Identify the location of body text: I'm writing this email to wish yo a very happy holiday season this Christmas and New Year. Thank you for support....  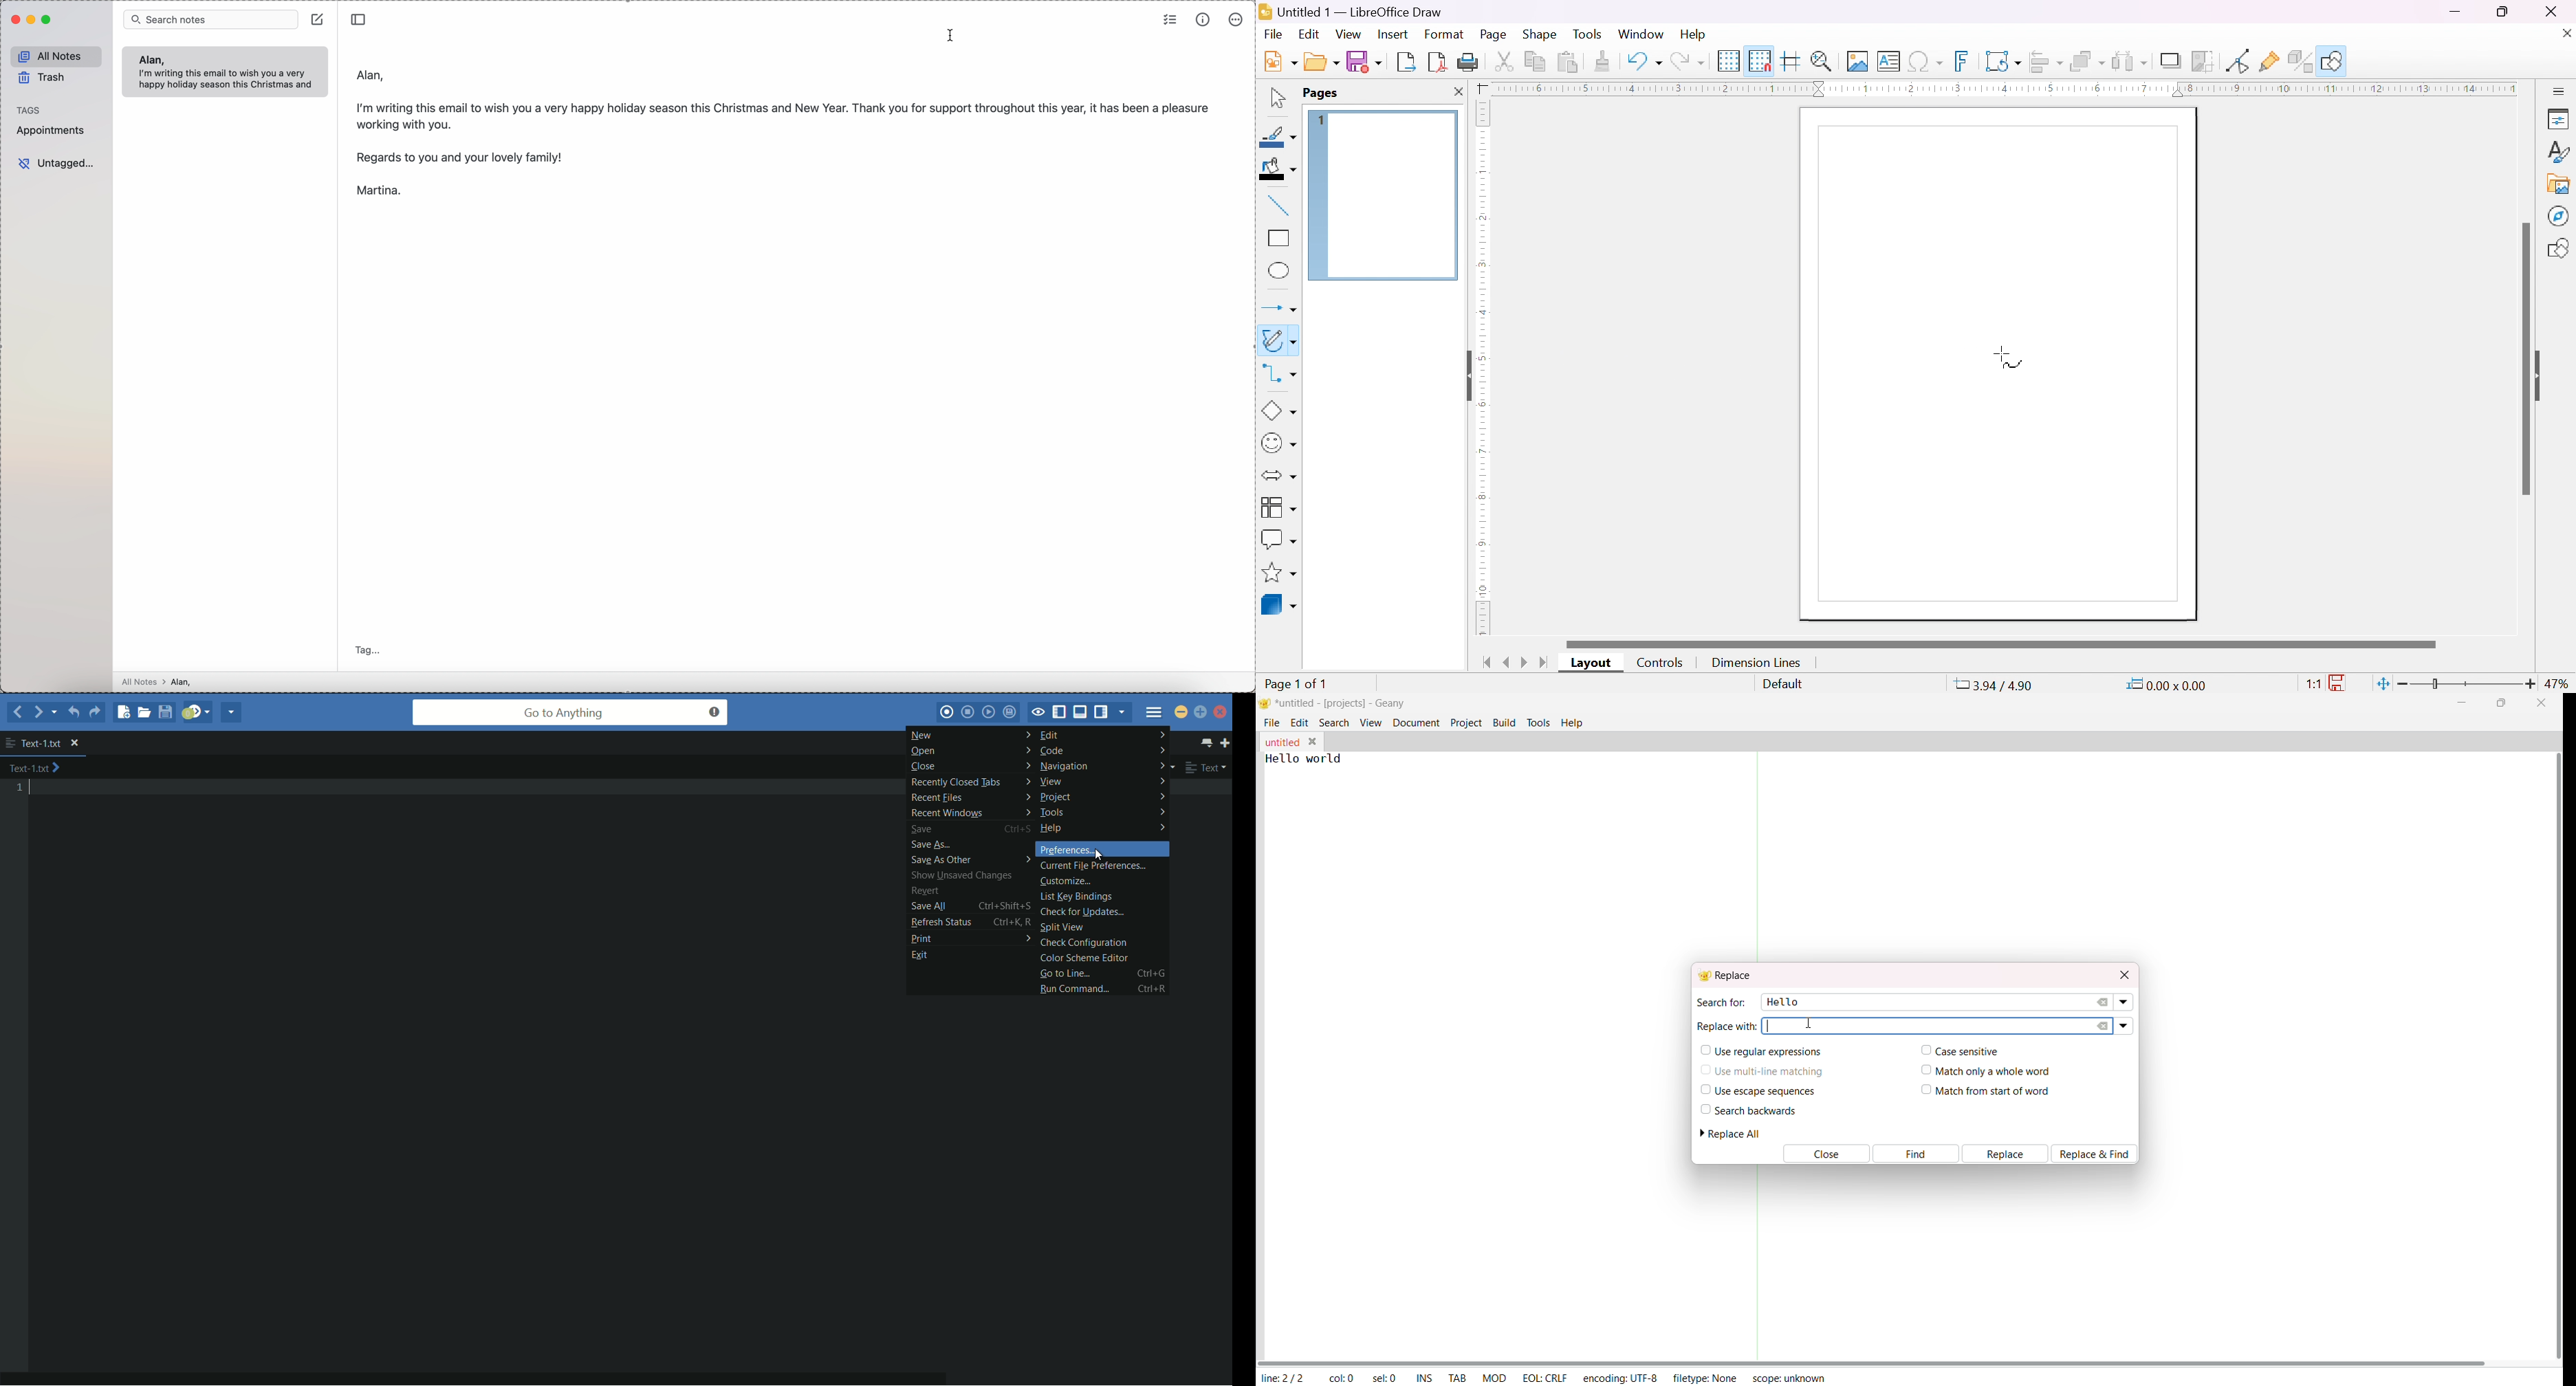
(785, 113).